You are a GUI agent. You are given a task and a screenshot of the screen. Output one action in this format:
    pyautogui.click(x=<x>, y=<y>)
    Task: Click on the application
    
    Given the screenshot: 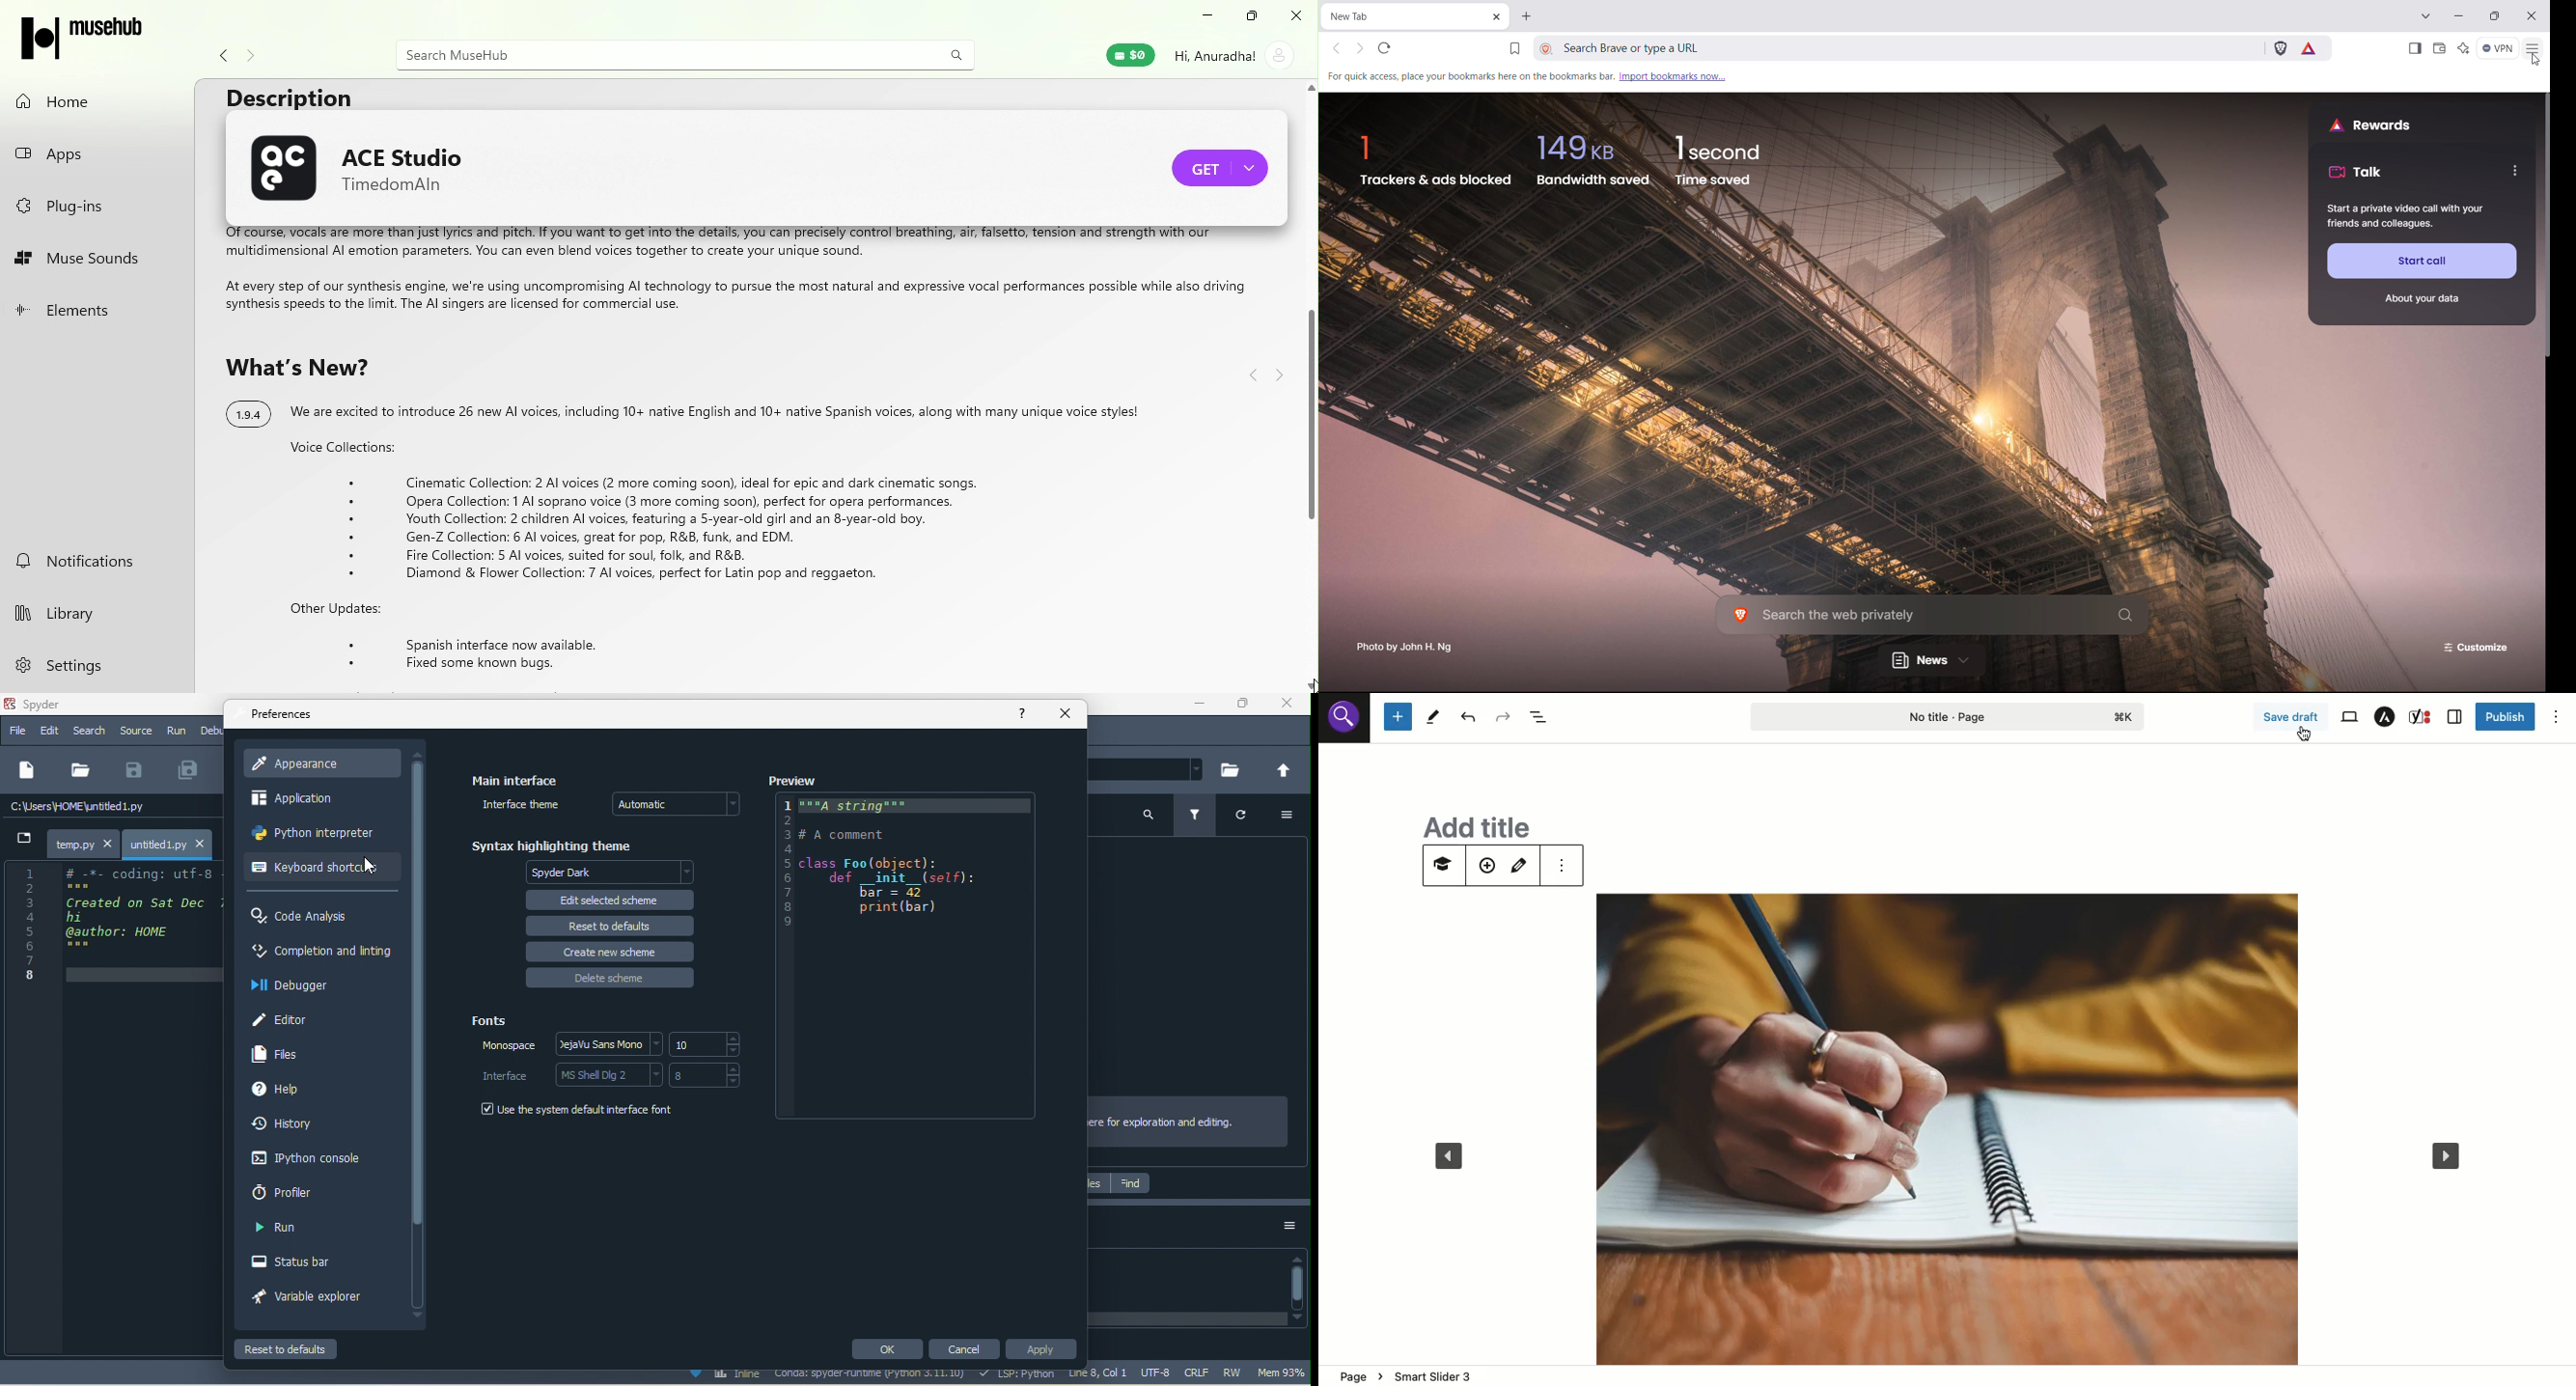 What is the action you would take?
    pyautogui.click(x=308, y=798)
    